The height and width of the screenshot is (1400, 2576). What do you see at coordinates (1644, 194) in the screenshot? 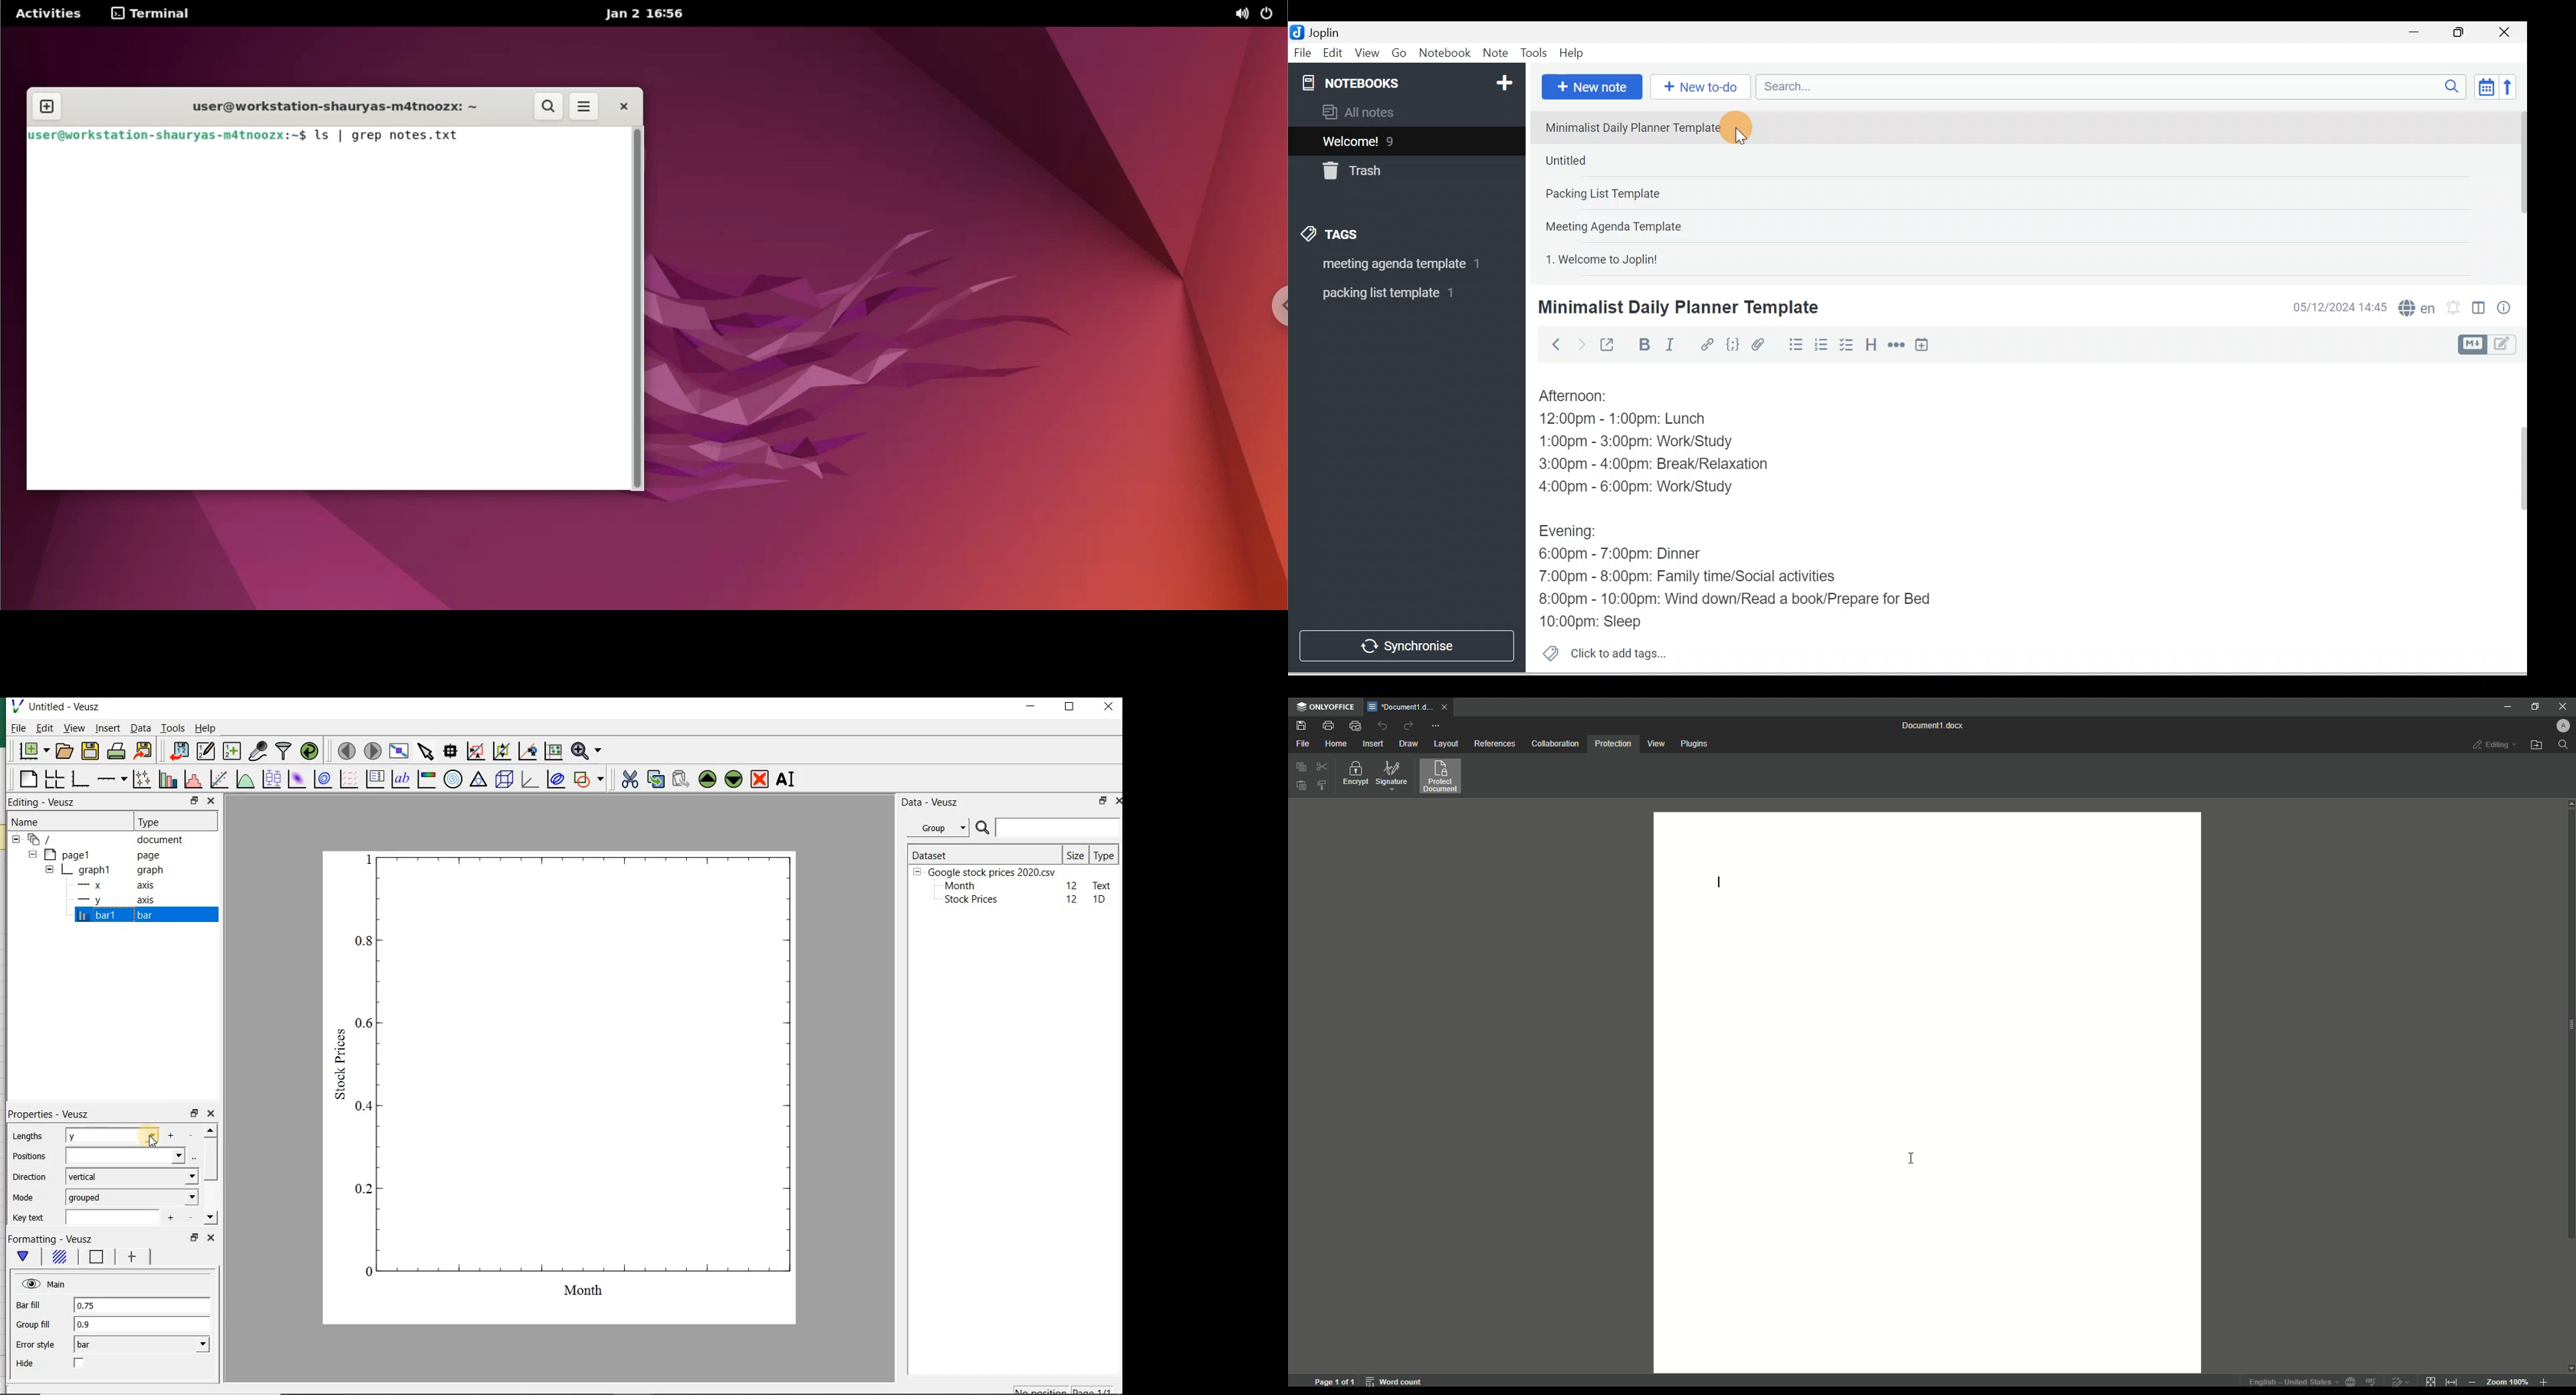
I see `Note 3` at bounding box center [1644, 194].